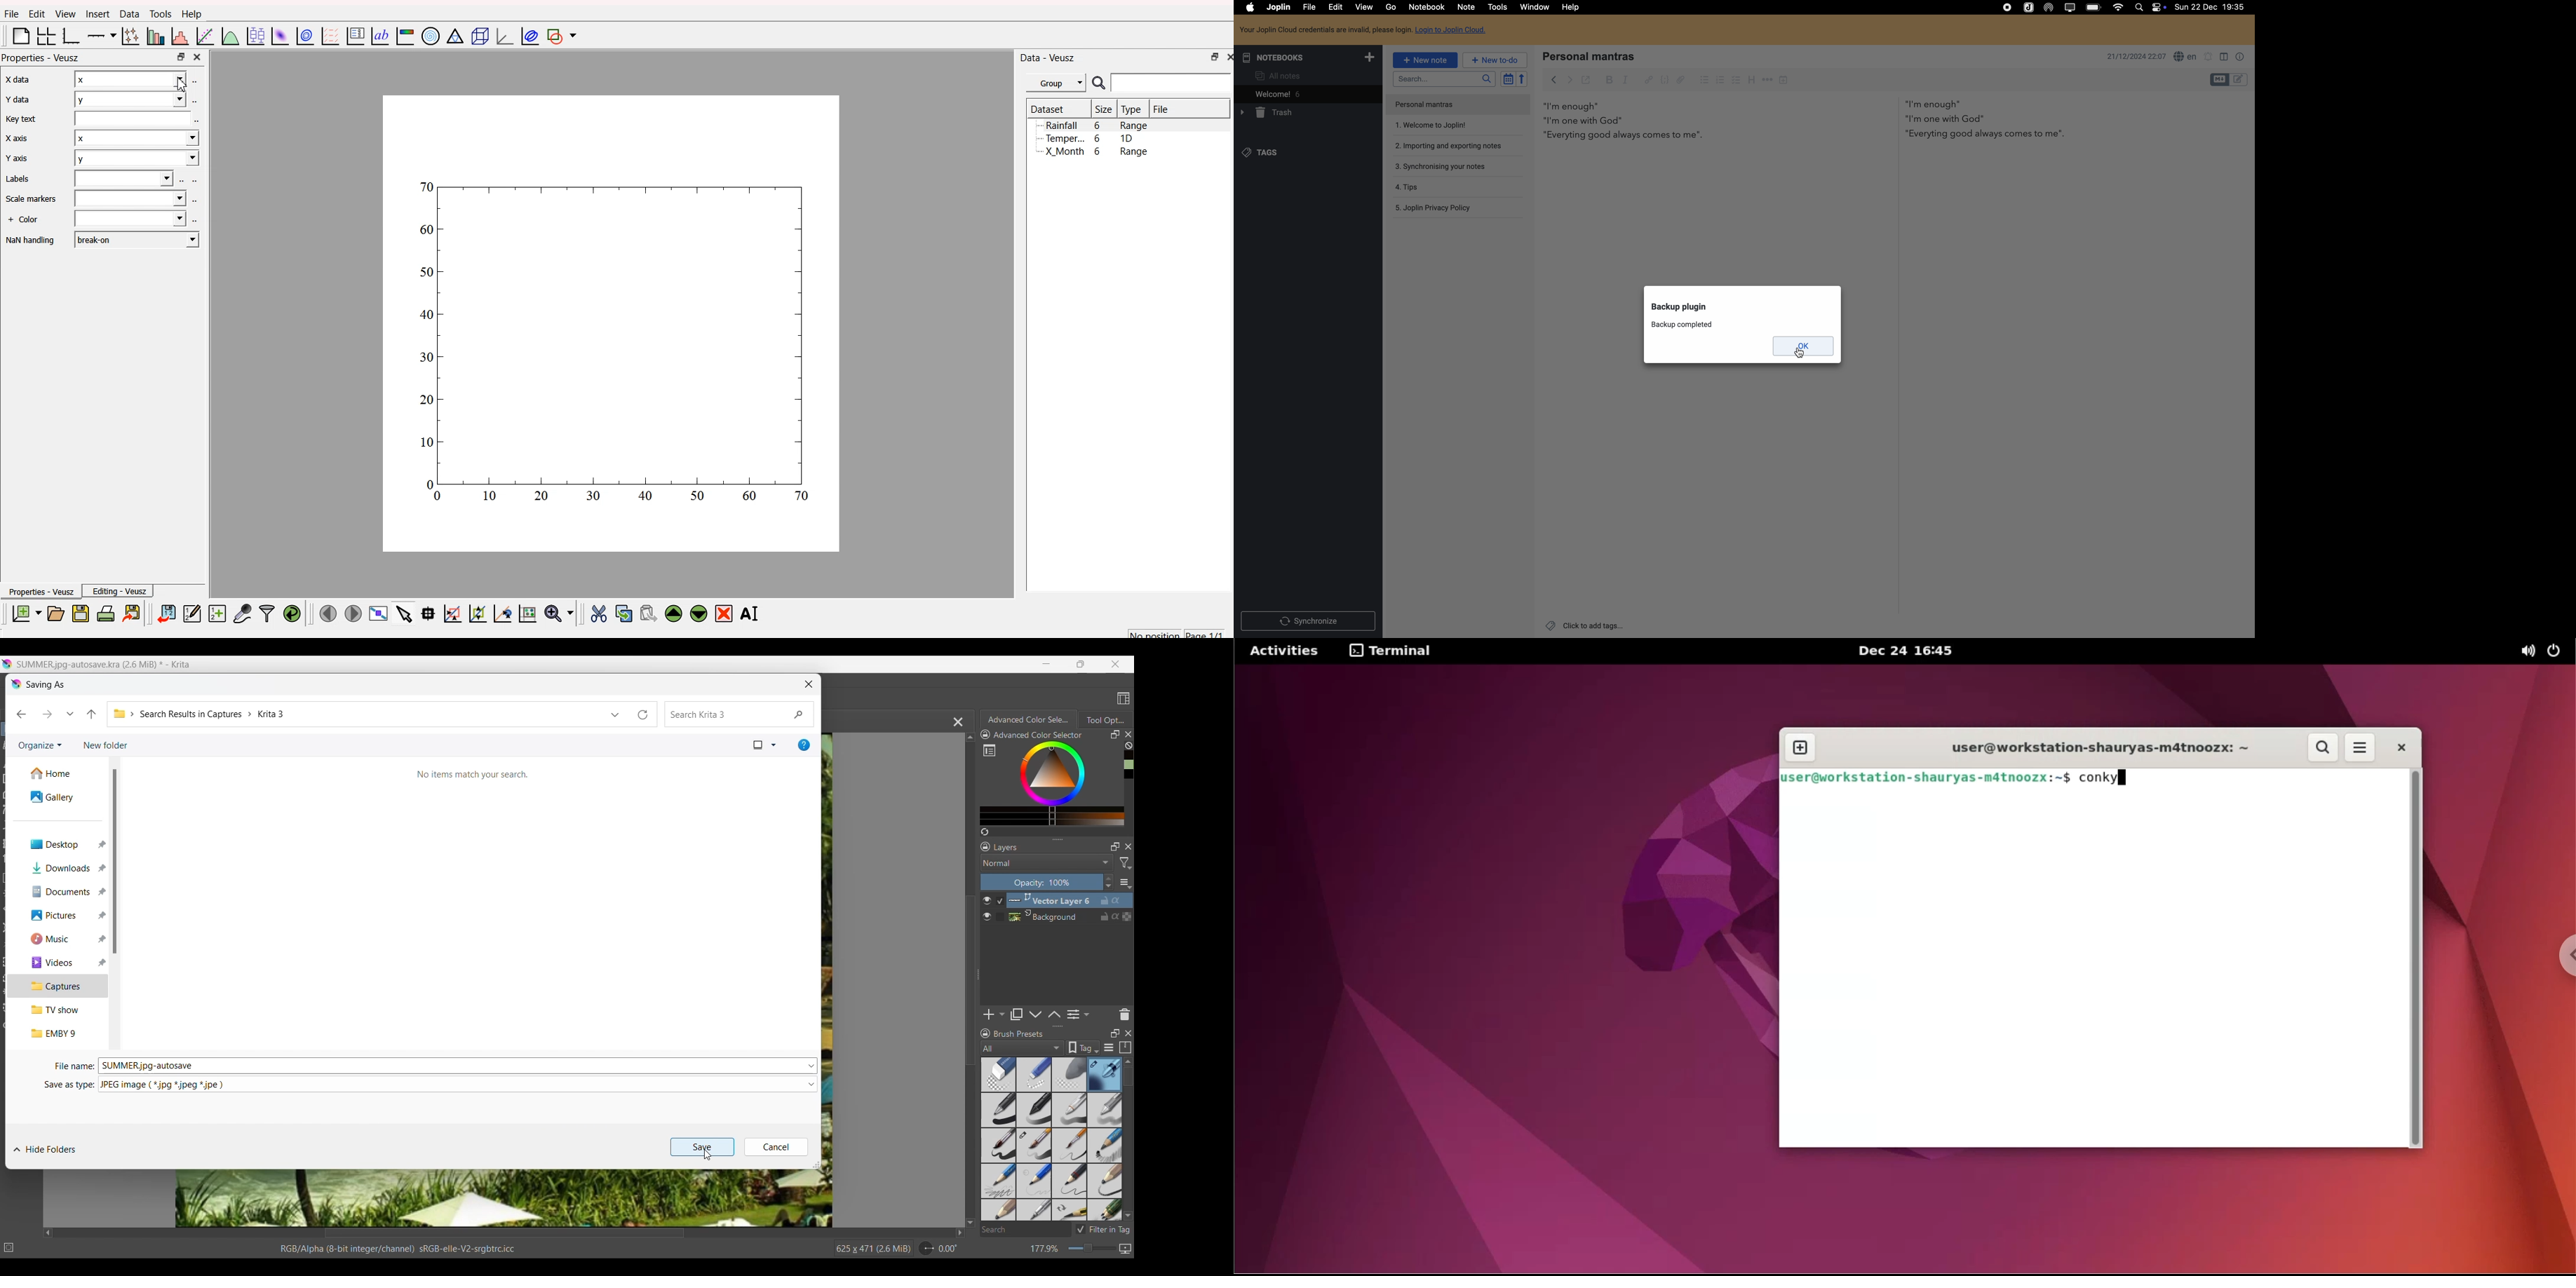 The image size is (2576, 1288). What do you see at coordinates (2210, 56) in the screenshot?
I see `set notifications` at bounding box center [2210, 56].